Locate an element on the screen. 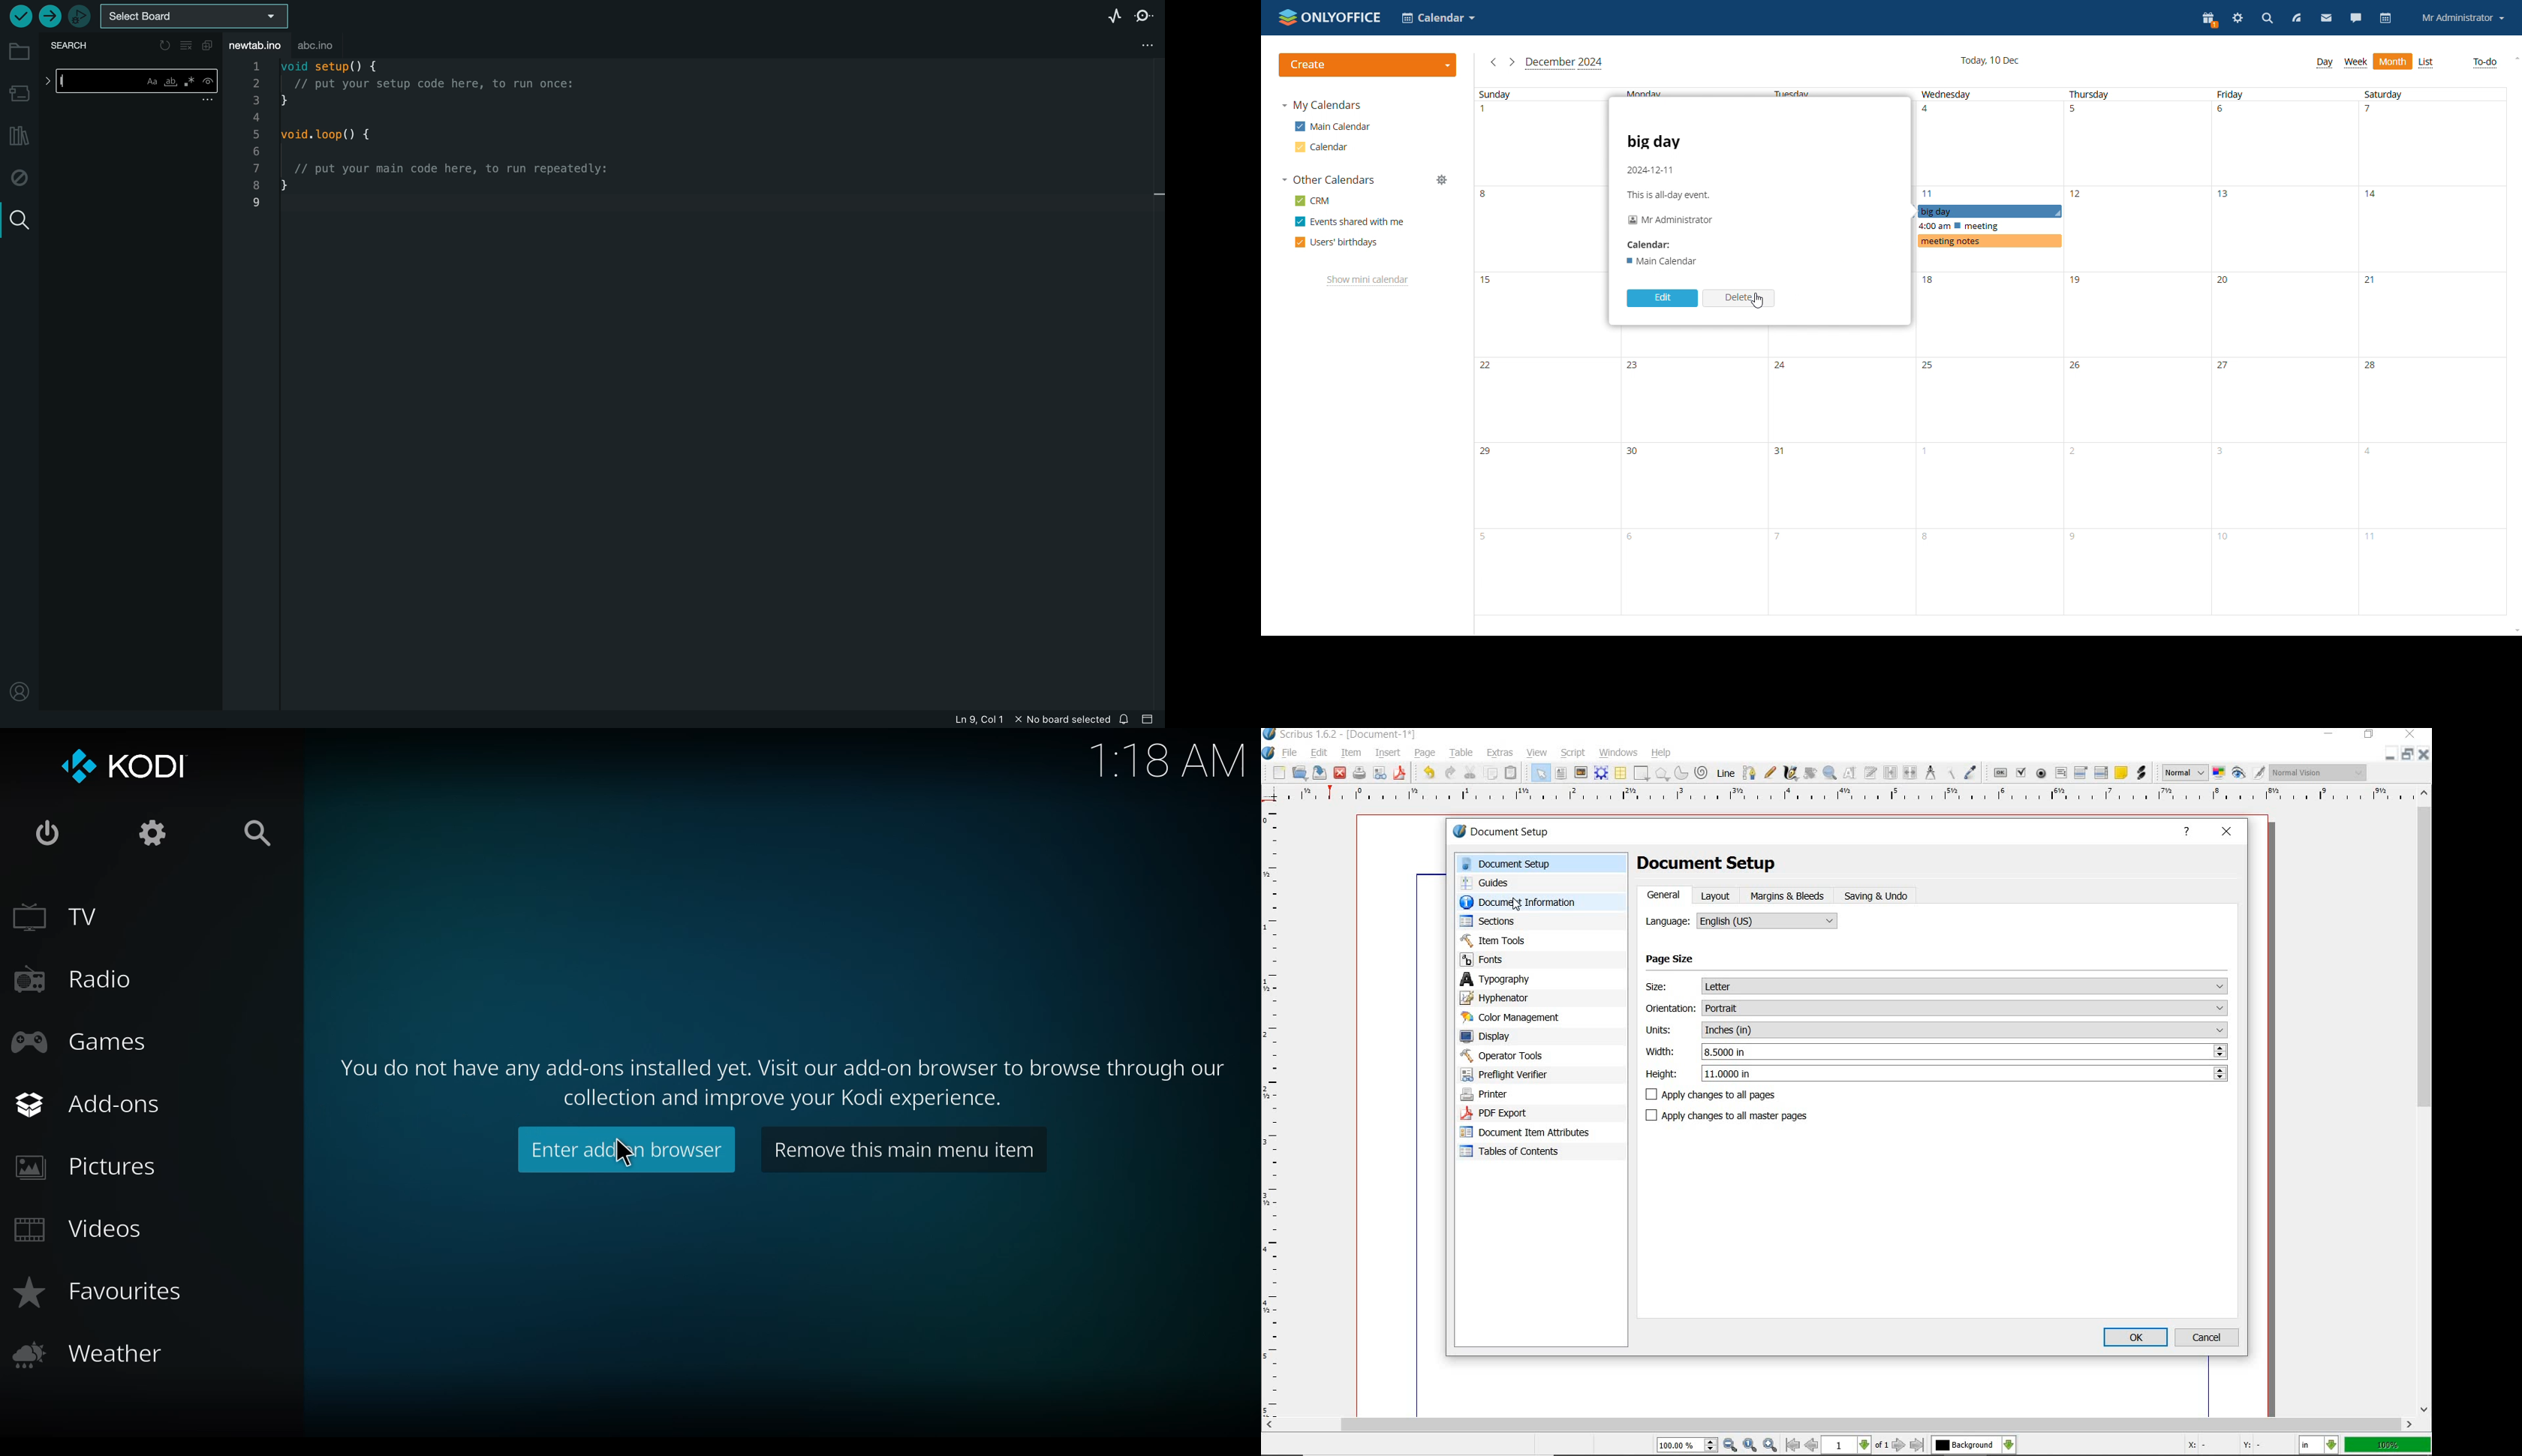  paste is located at coordinates (1513, 772).